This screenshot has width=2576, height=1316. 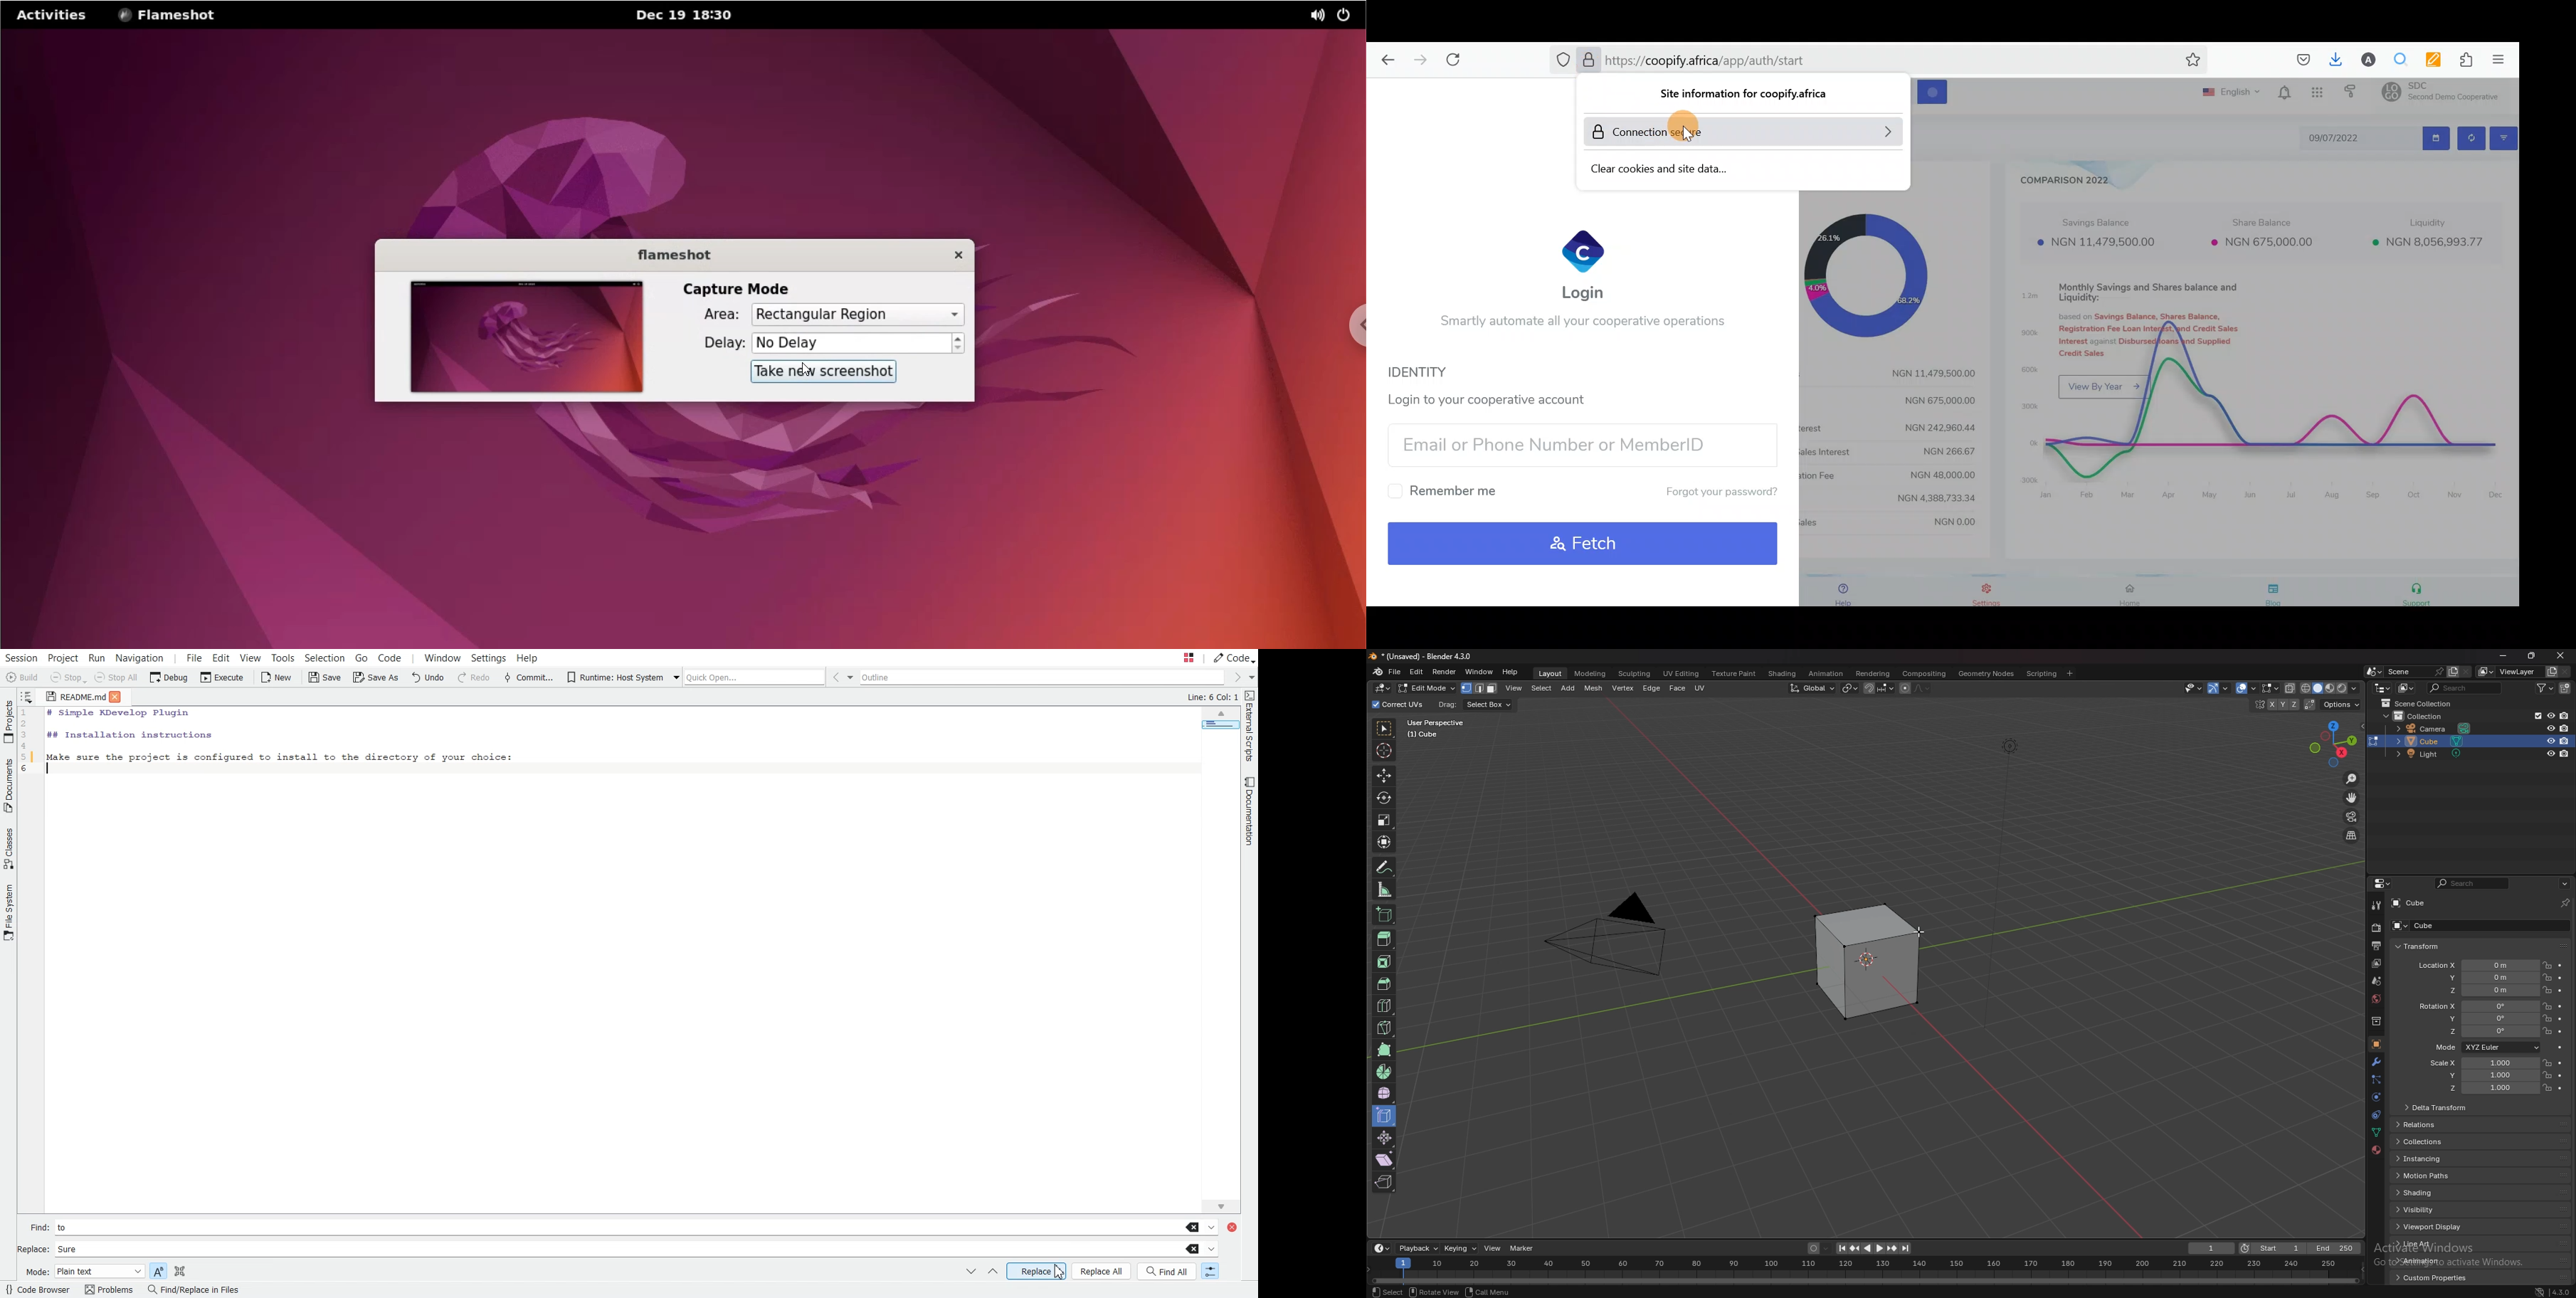 What do you see at coordinates (2378, 980) in the screenshot?
I see `scene` at bounding box center [2378, 980].